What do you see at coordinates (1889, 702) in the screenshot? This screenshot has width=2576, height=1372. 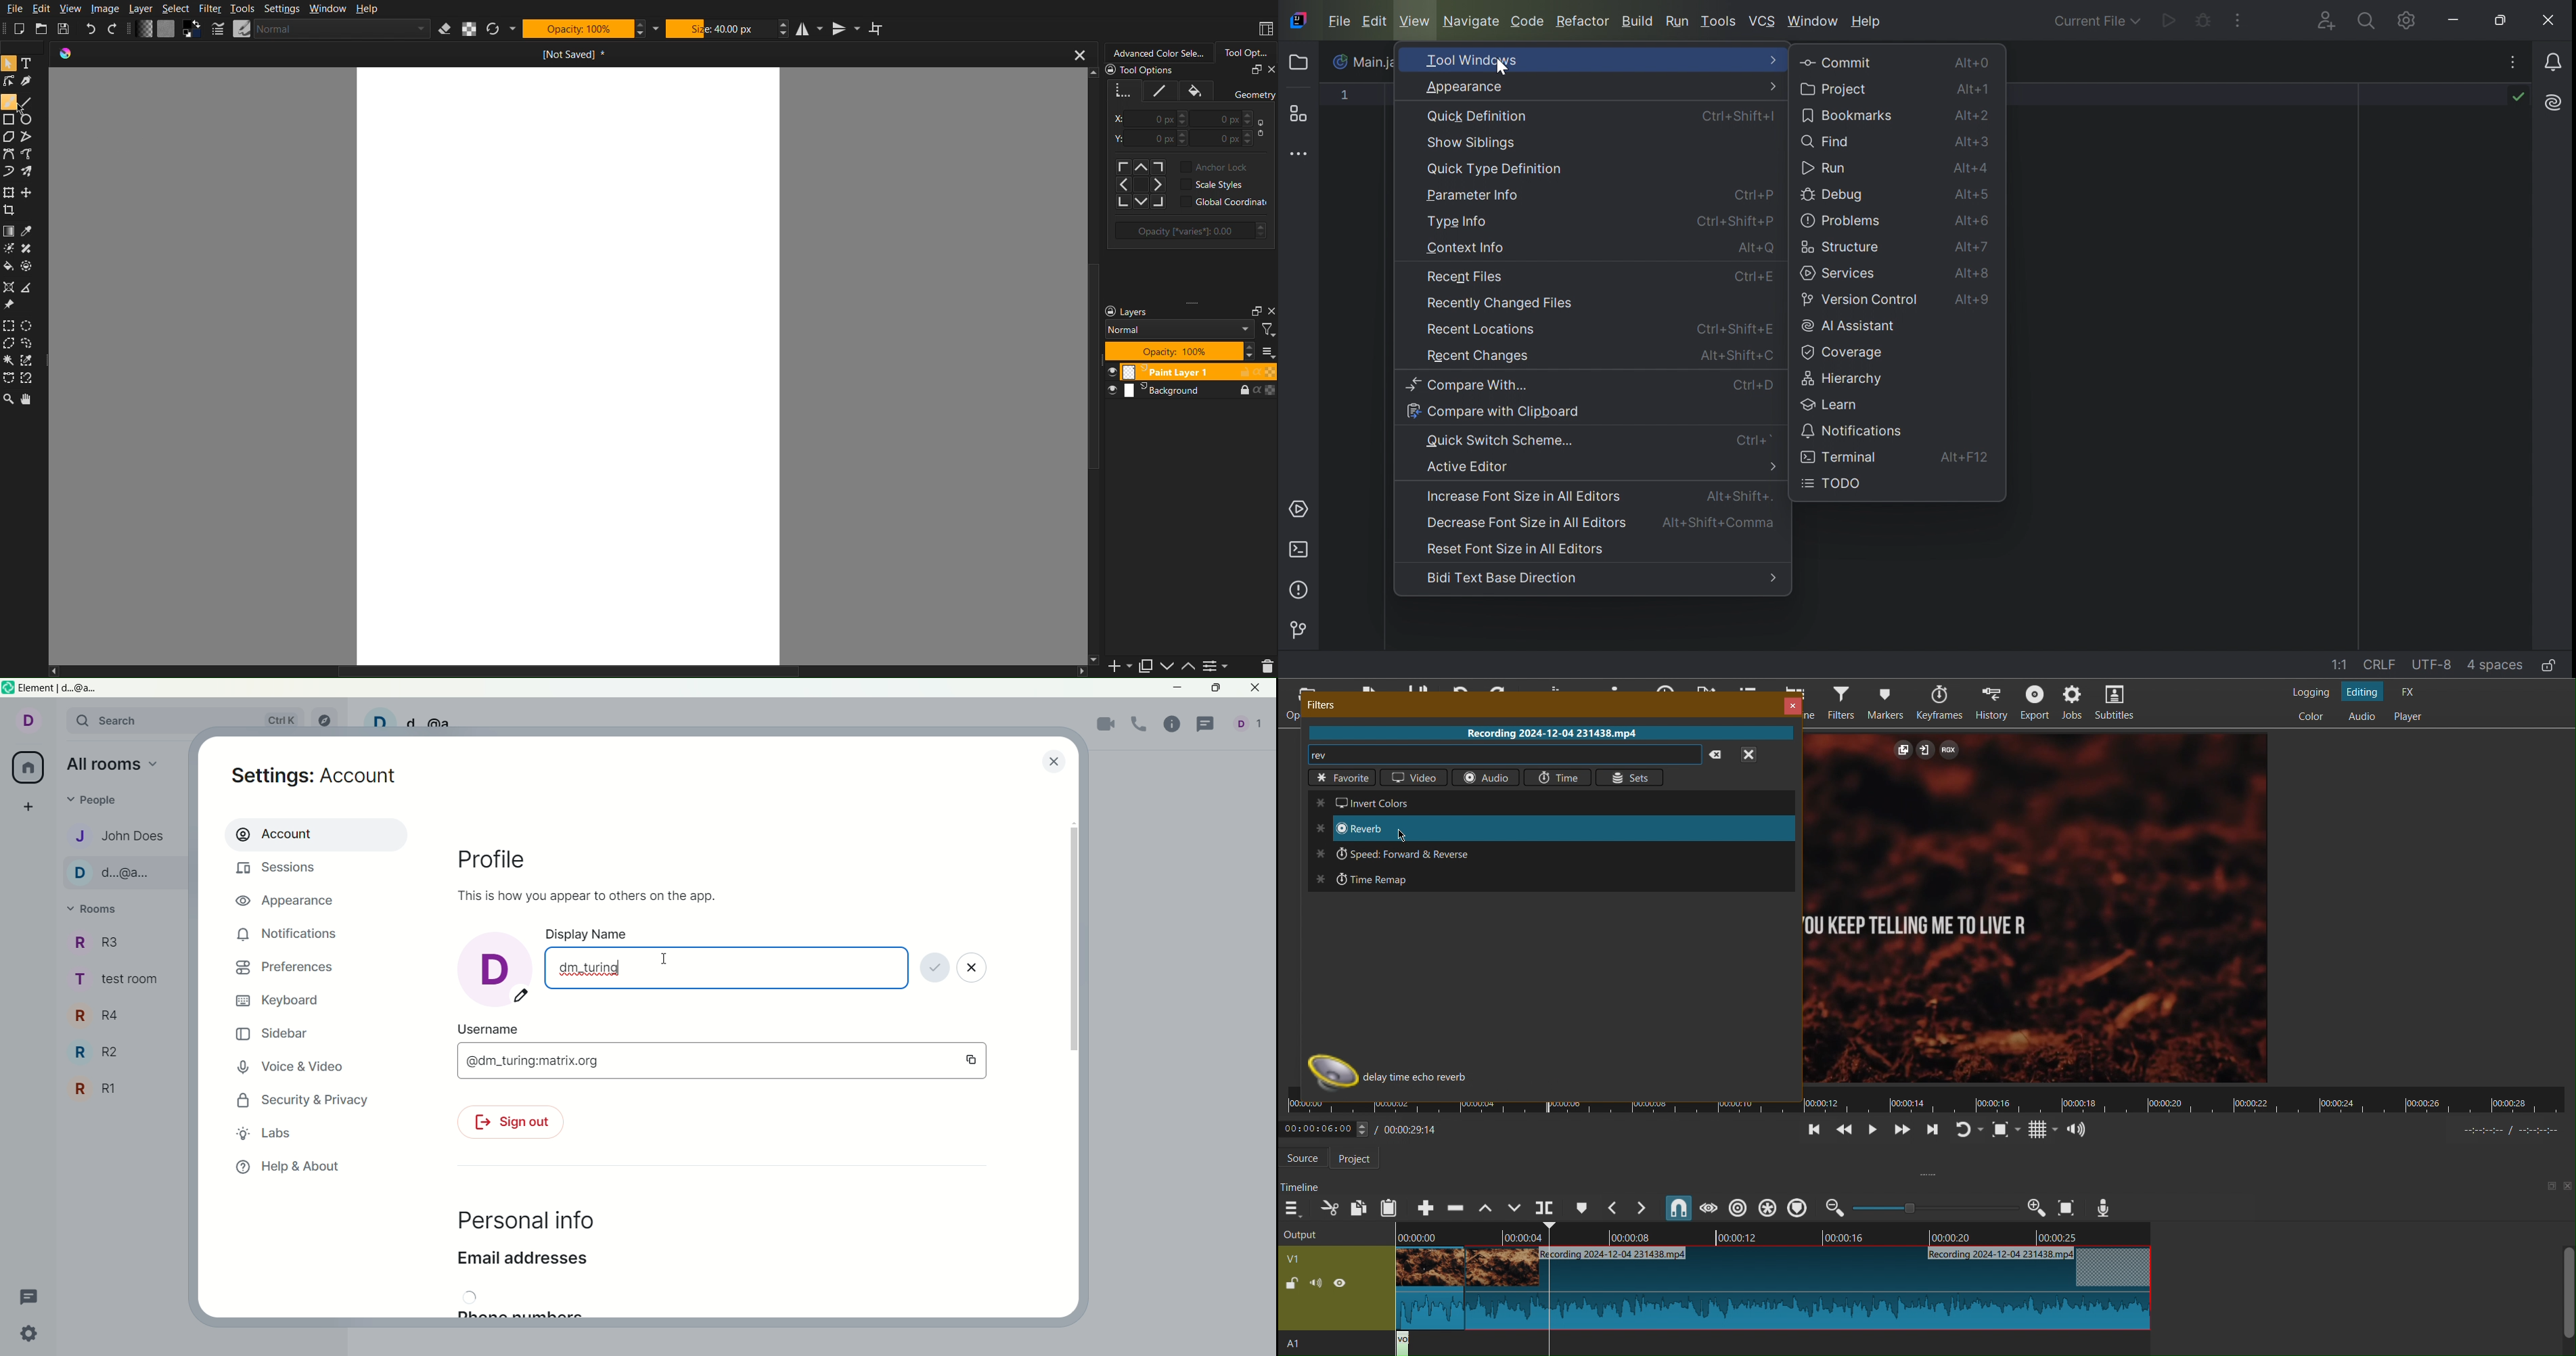 I see `Markers` at bounding box center [1889, 702].